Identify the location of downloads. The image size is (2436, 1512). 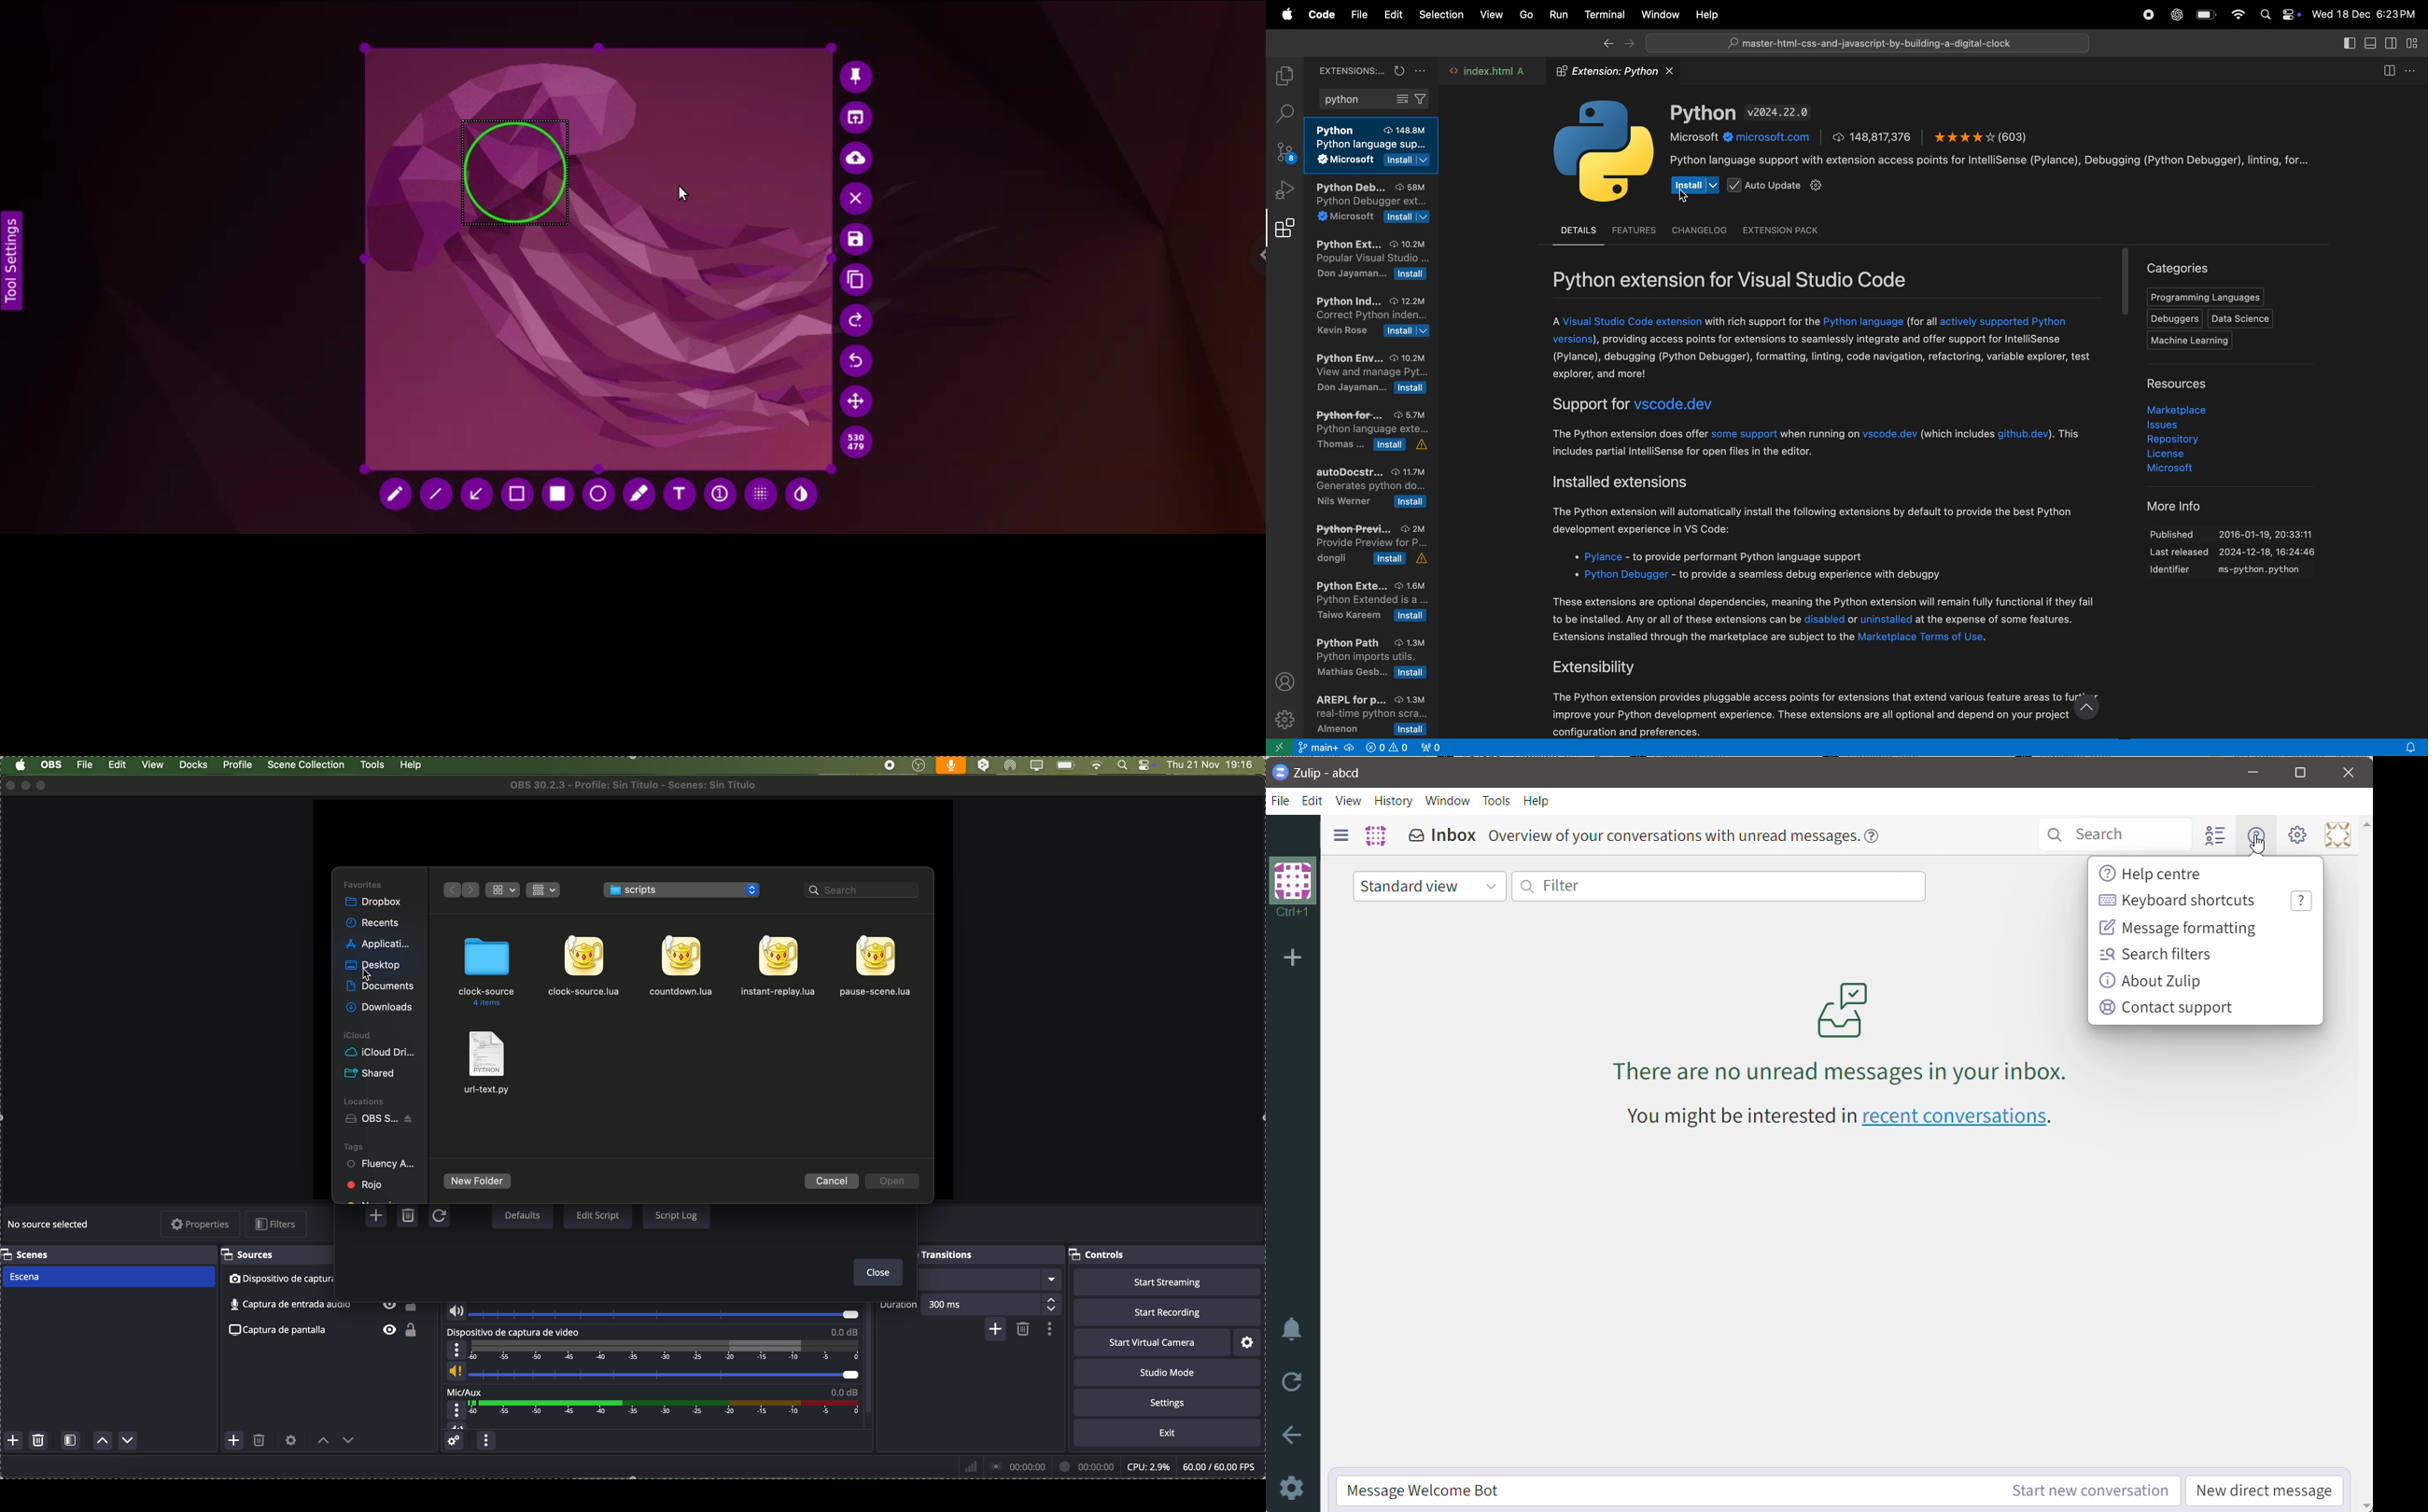
(1874, 137).